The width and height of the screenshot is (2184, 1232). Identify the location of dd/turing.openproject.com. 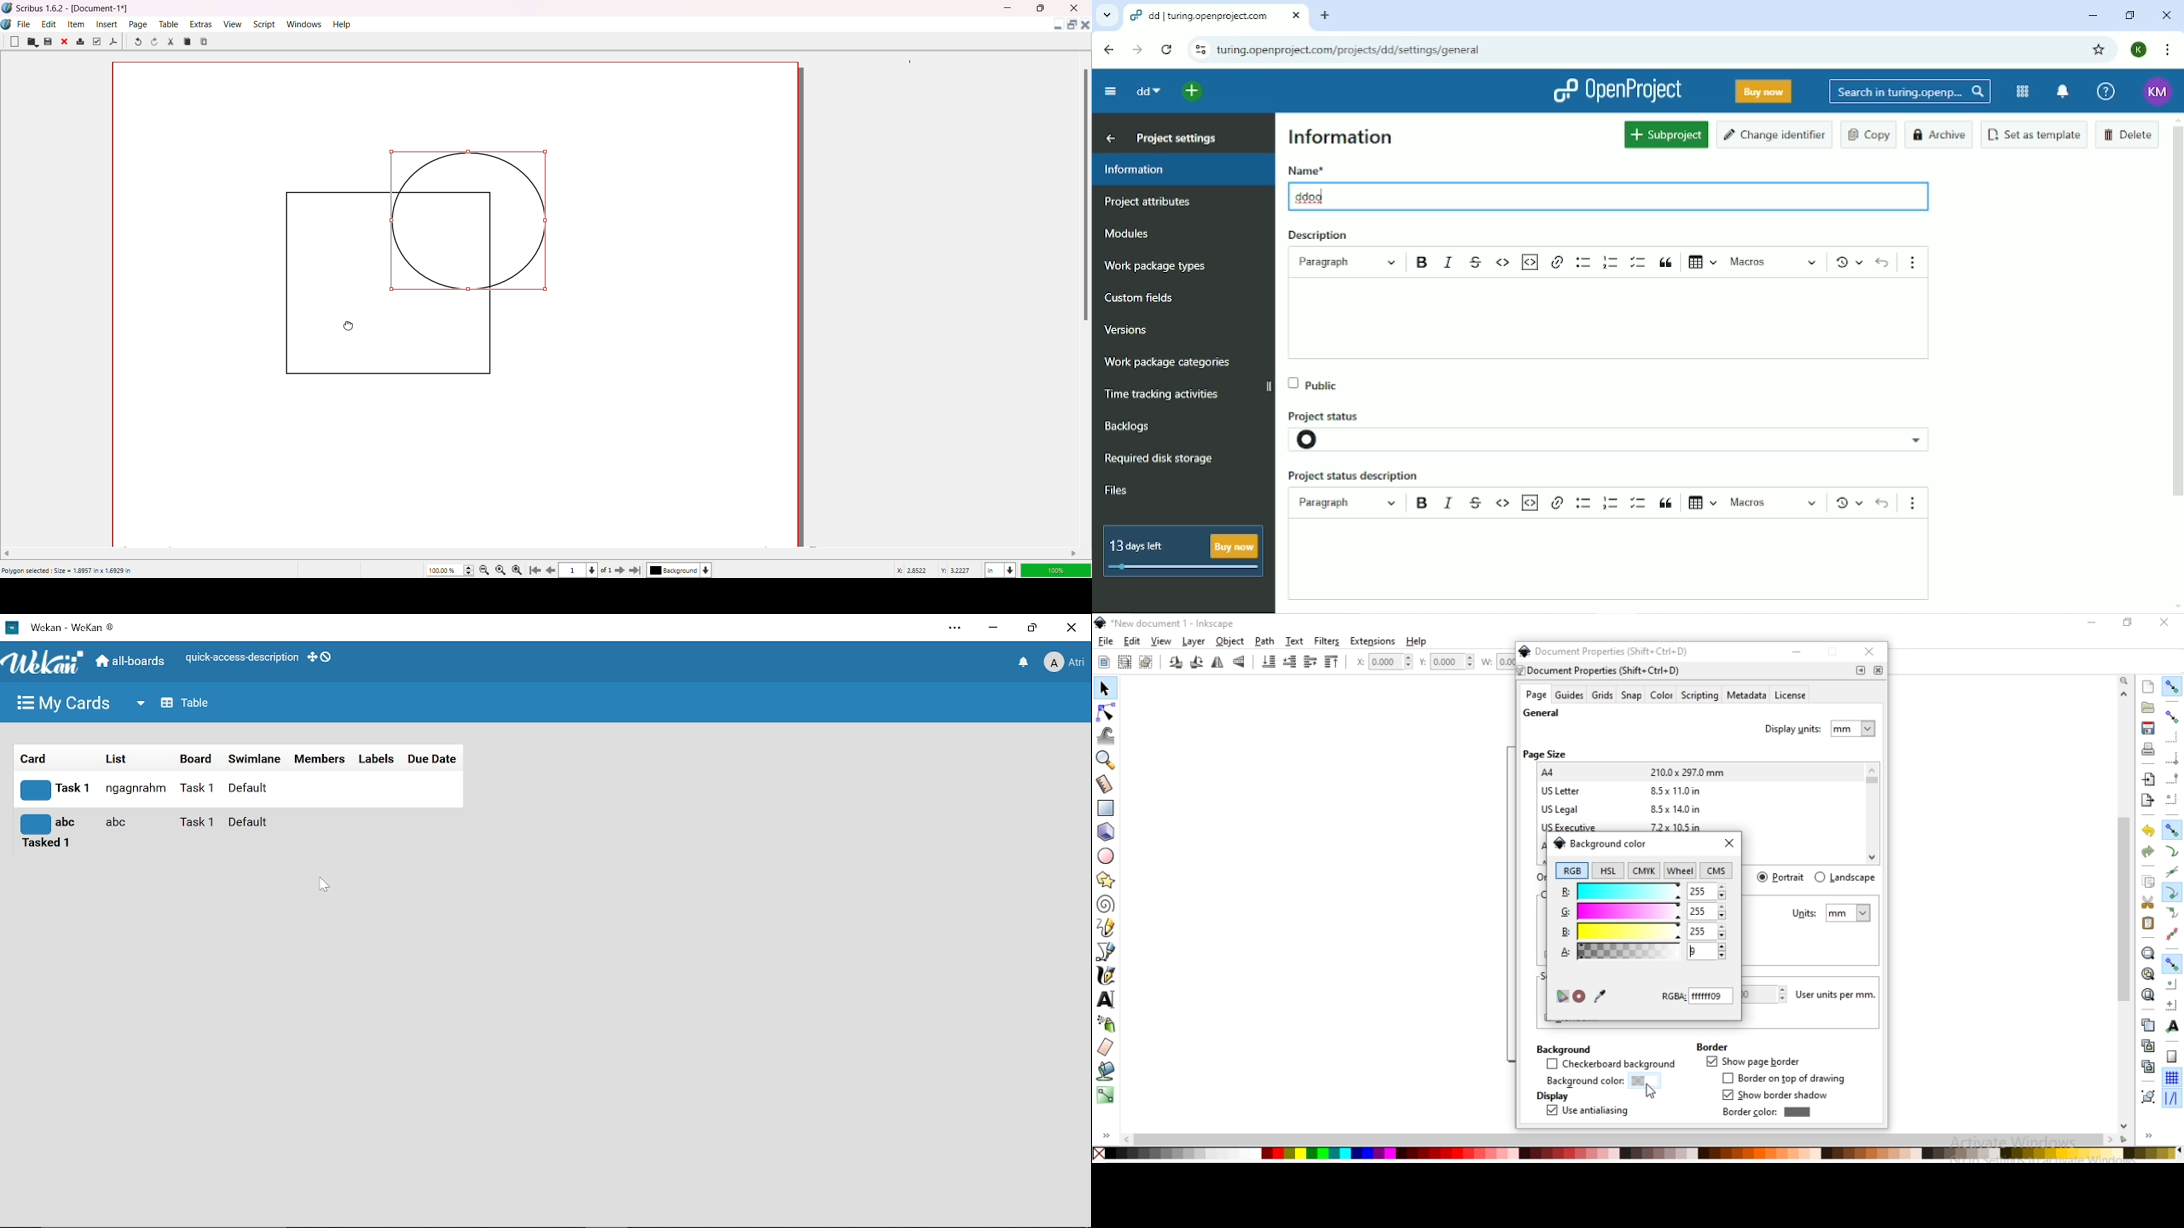
(1214, 16).